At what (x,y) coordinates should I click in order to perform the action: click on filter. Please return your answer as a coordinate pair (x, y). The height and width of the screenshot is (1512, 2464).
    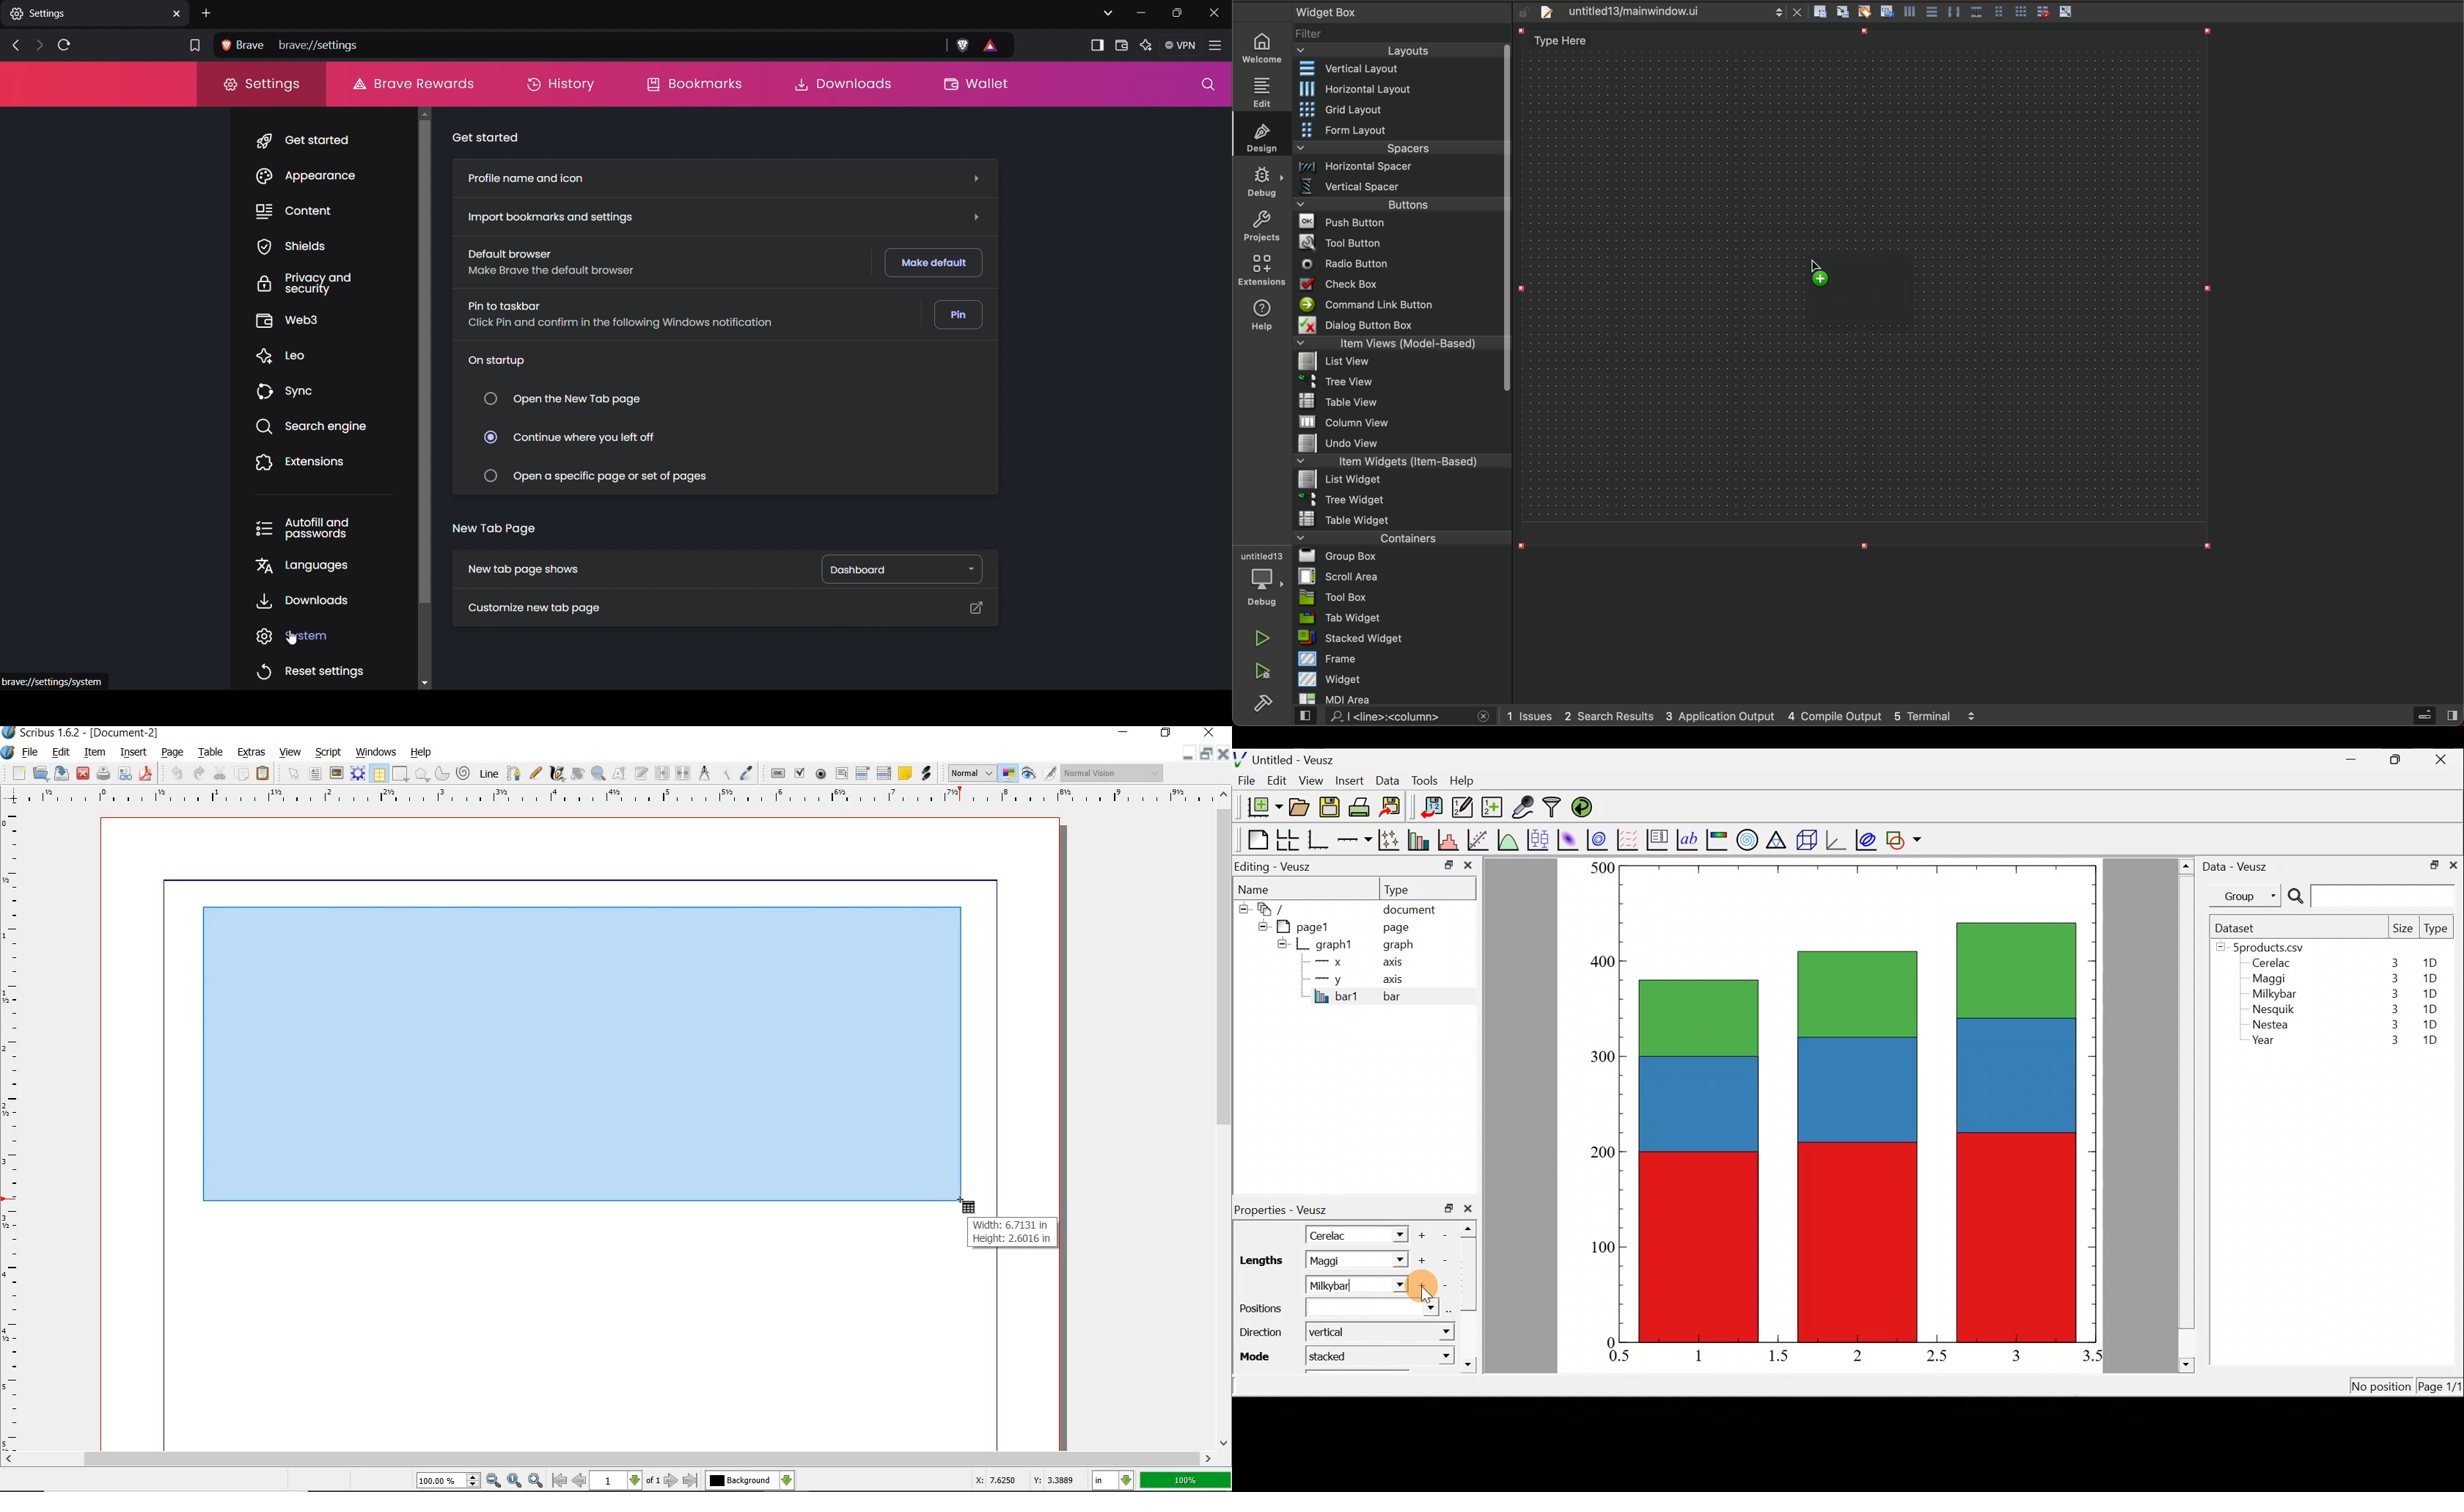
    Looking at the image, I should click on (1401, 34).